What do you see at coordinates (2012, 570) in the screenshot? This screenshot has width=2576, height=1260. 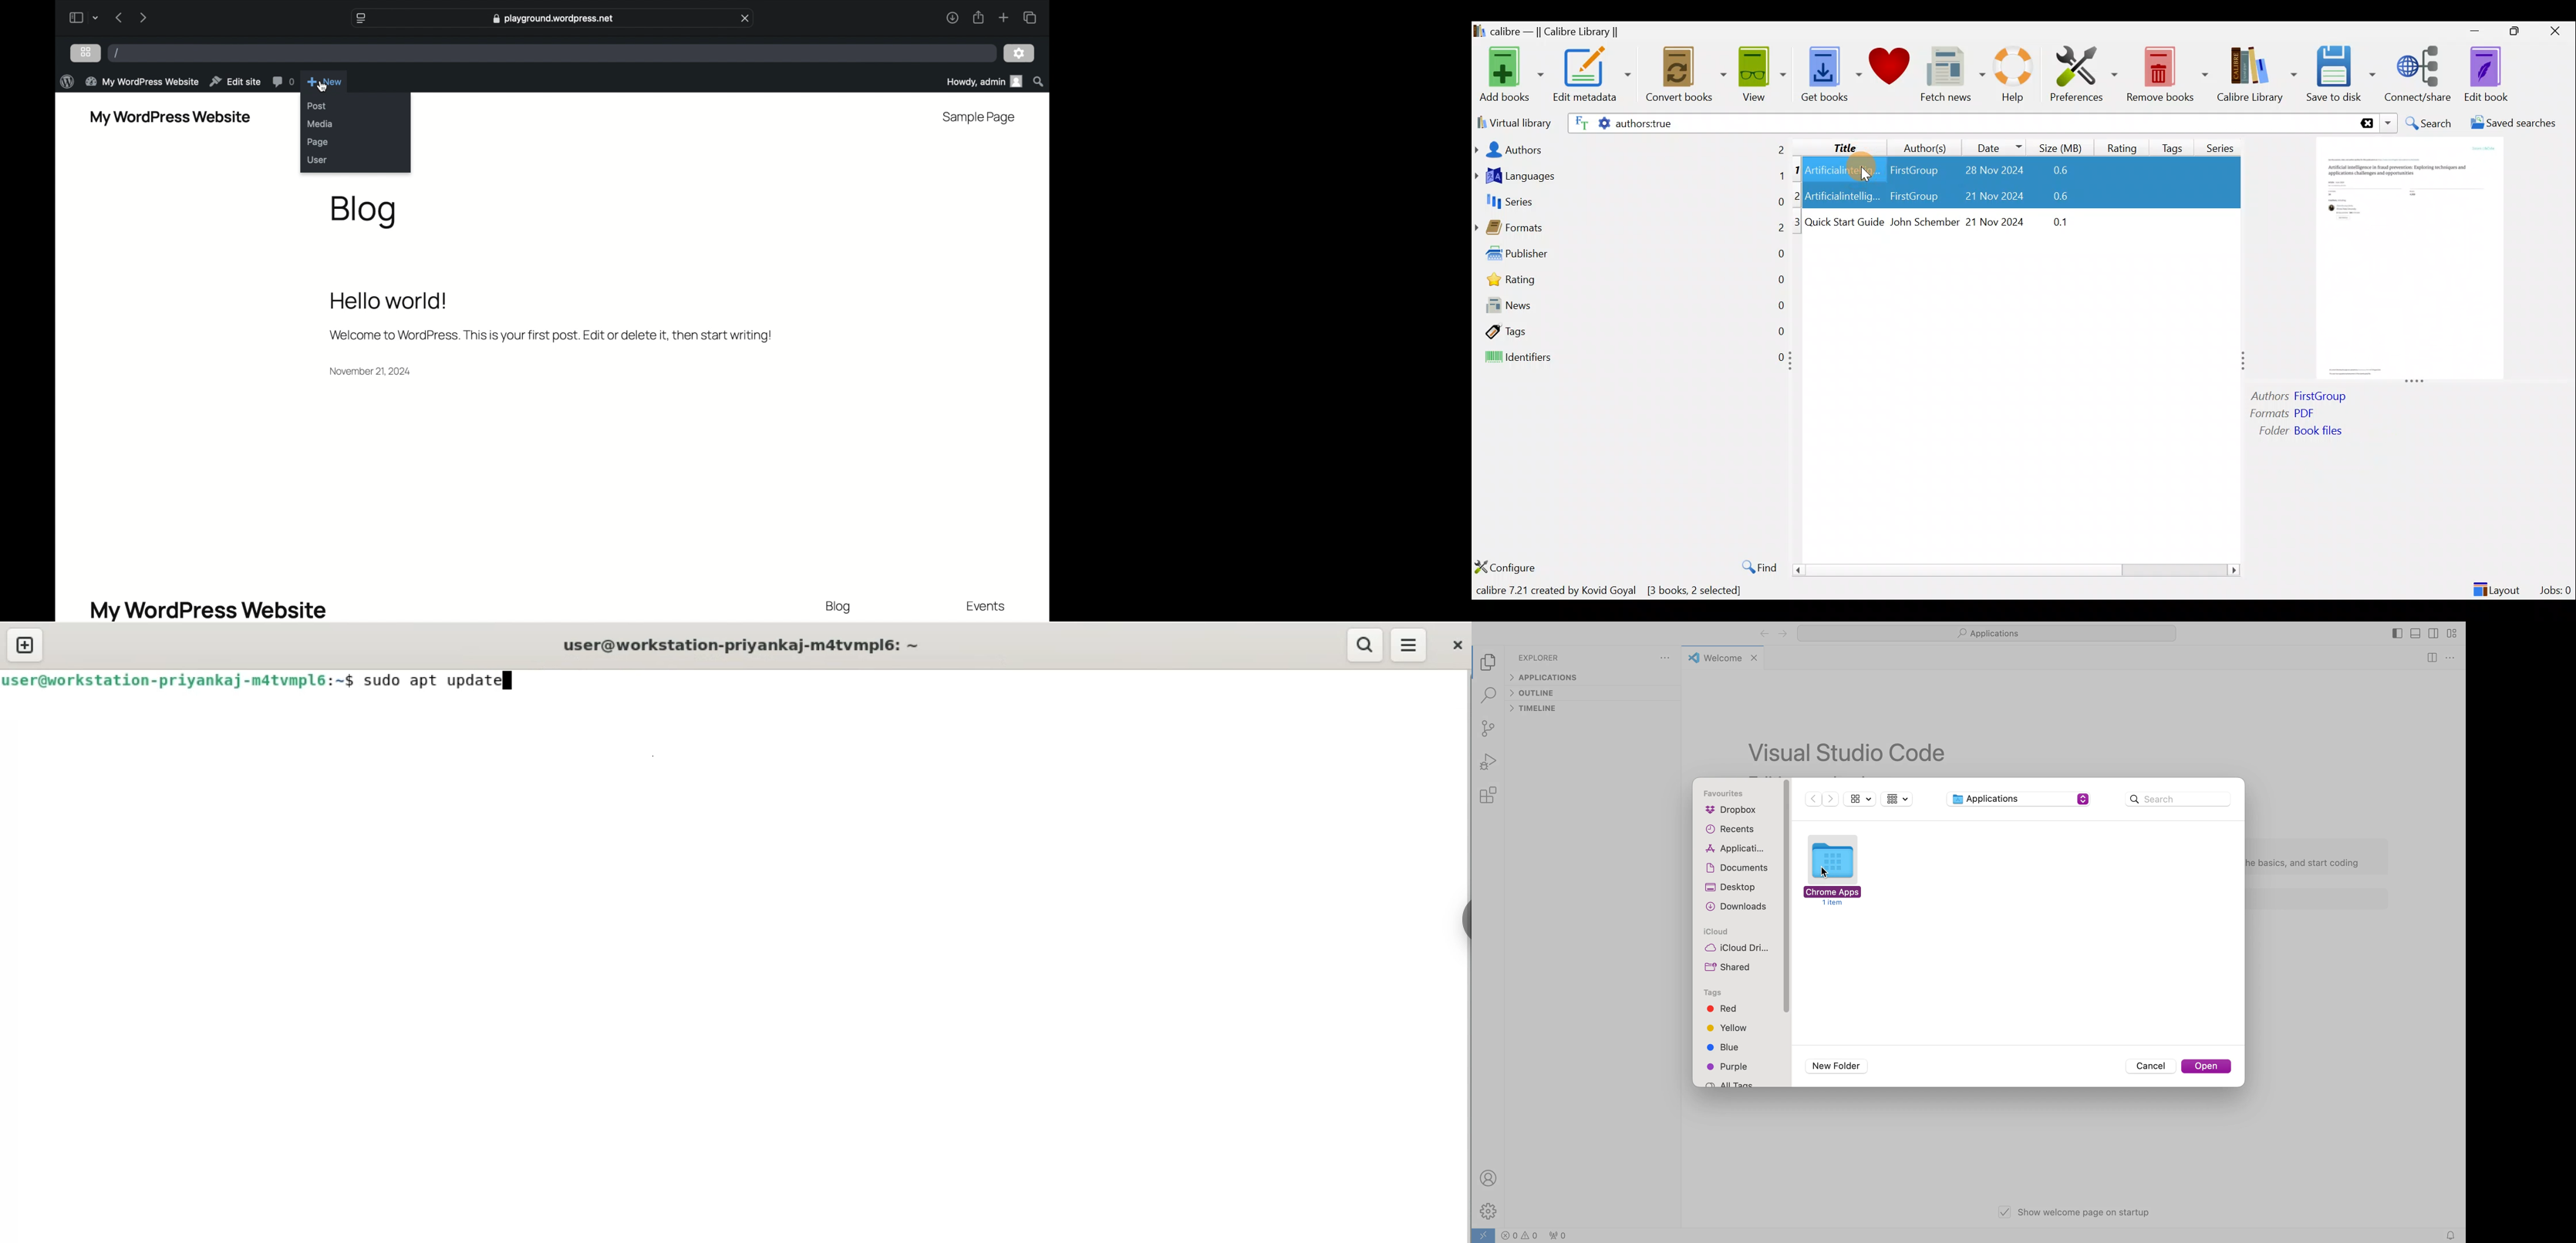 I see `Scroll bar` at bounding box center [2012, 570].